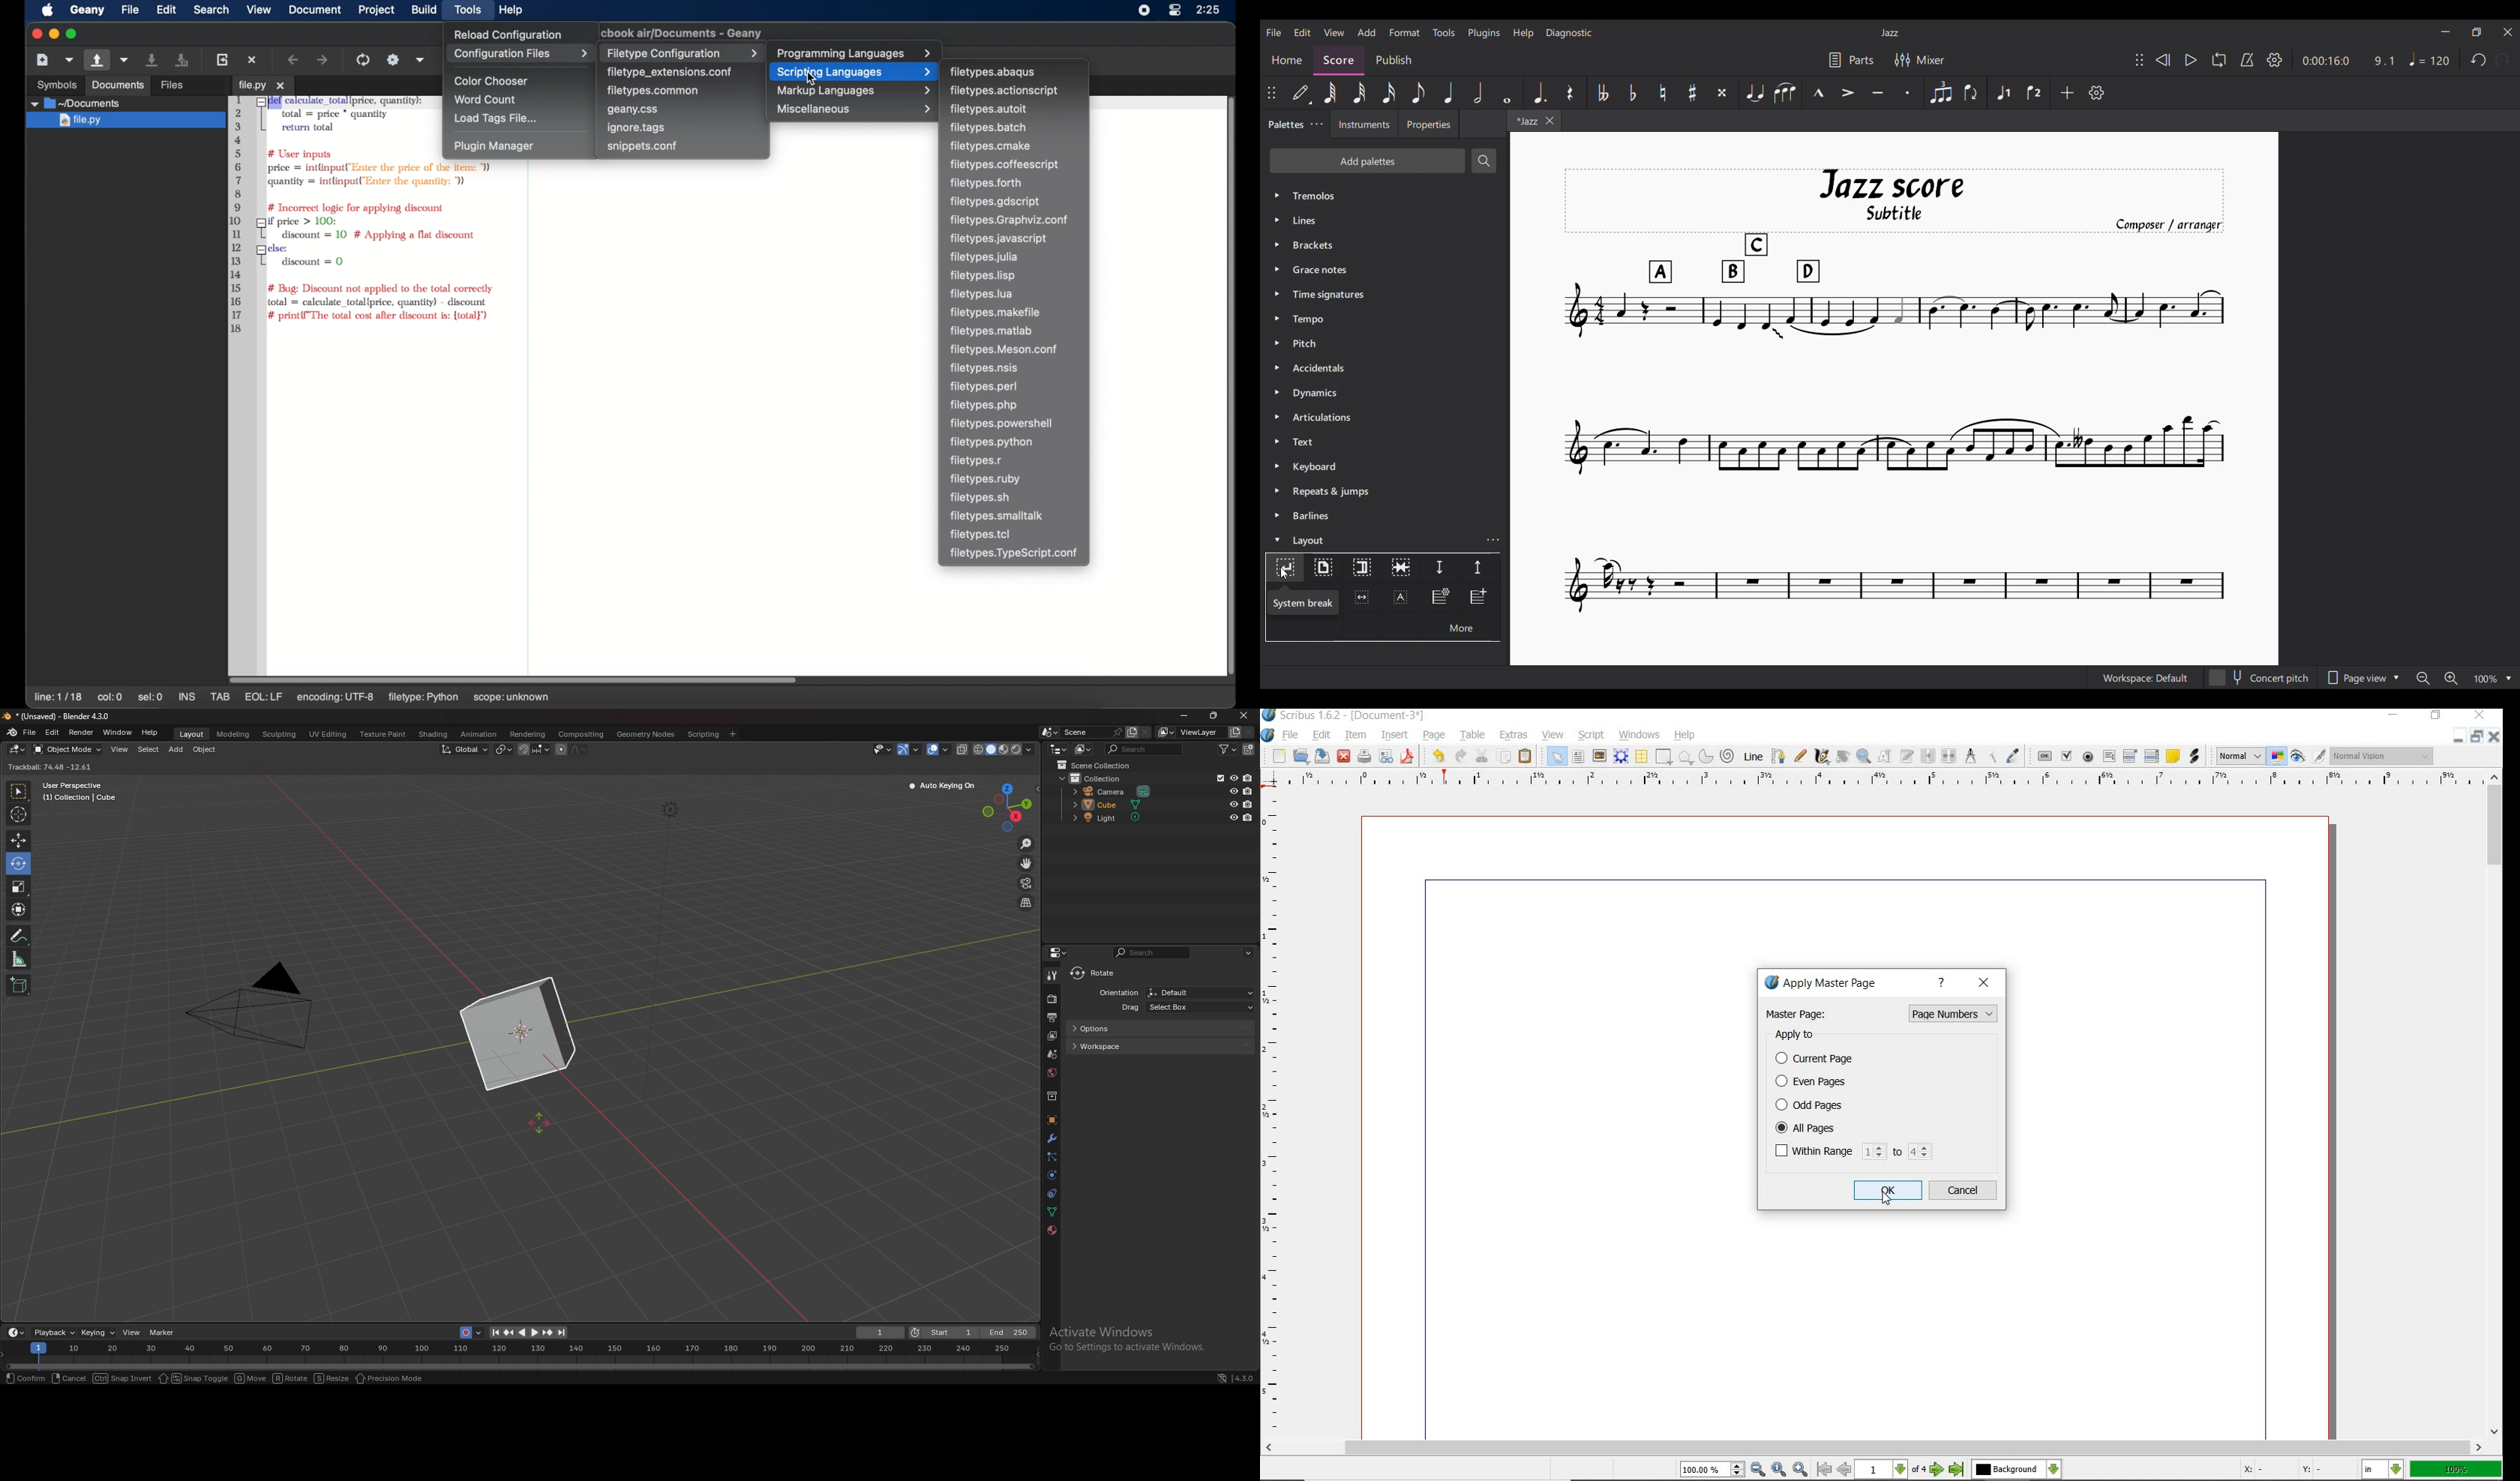 The width and height of the screenshot is (2520, 1484). I want to click on select the current layer, so click(2015, 1470).